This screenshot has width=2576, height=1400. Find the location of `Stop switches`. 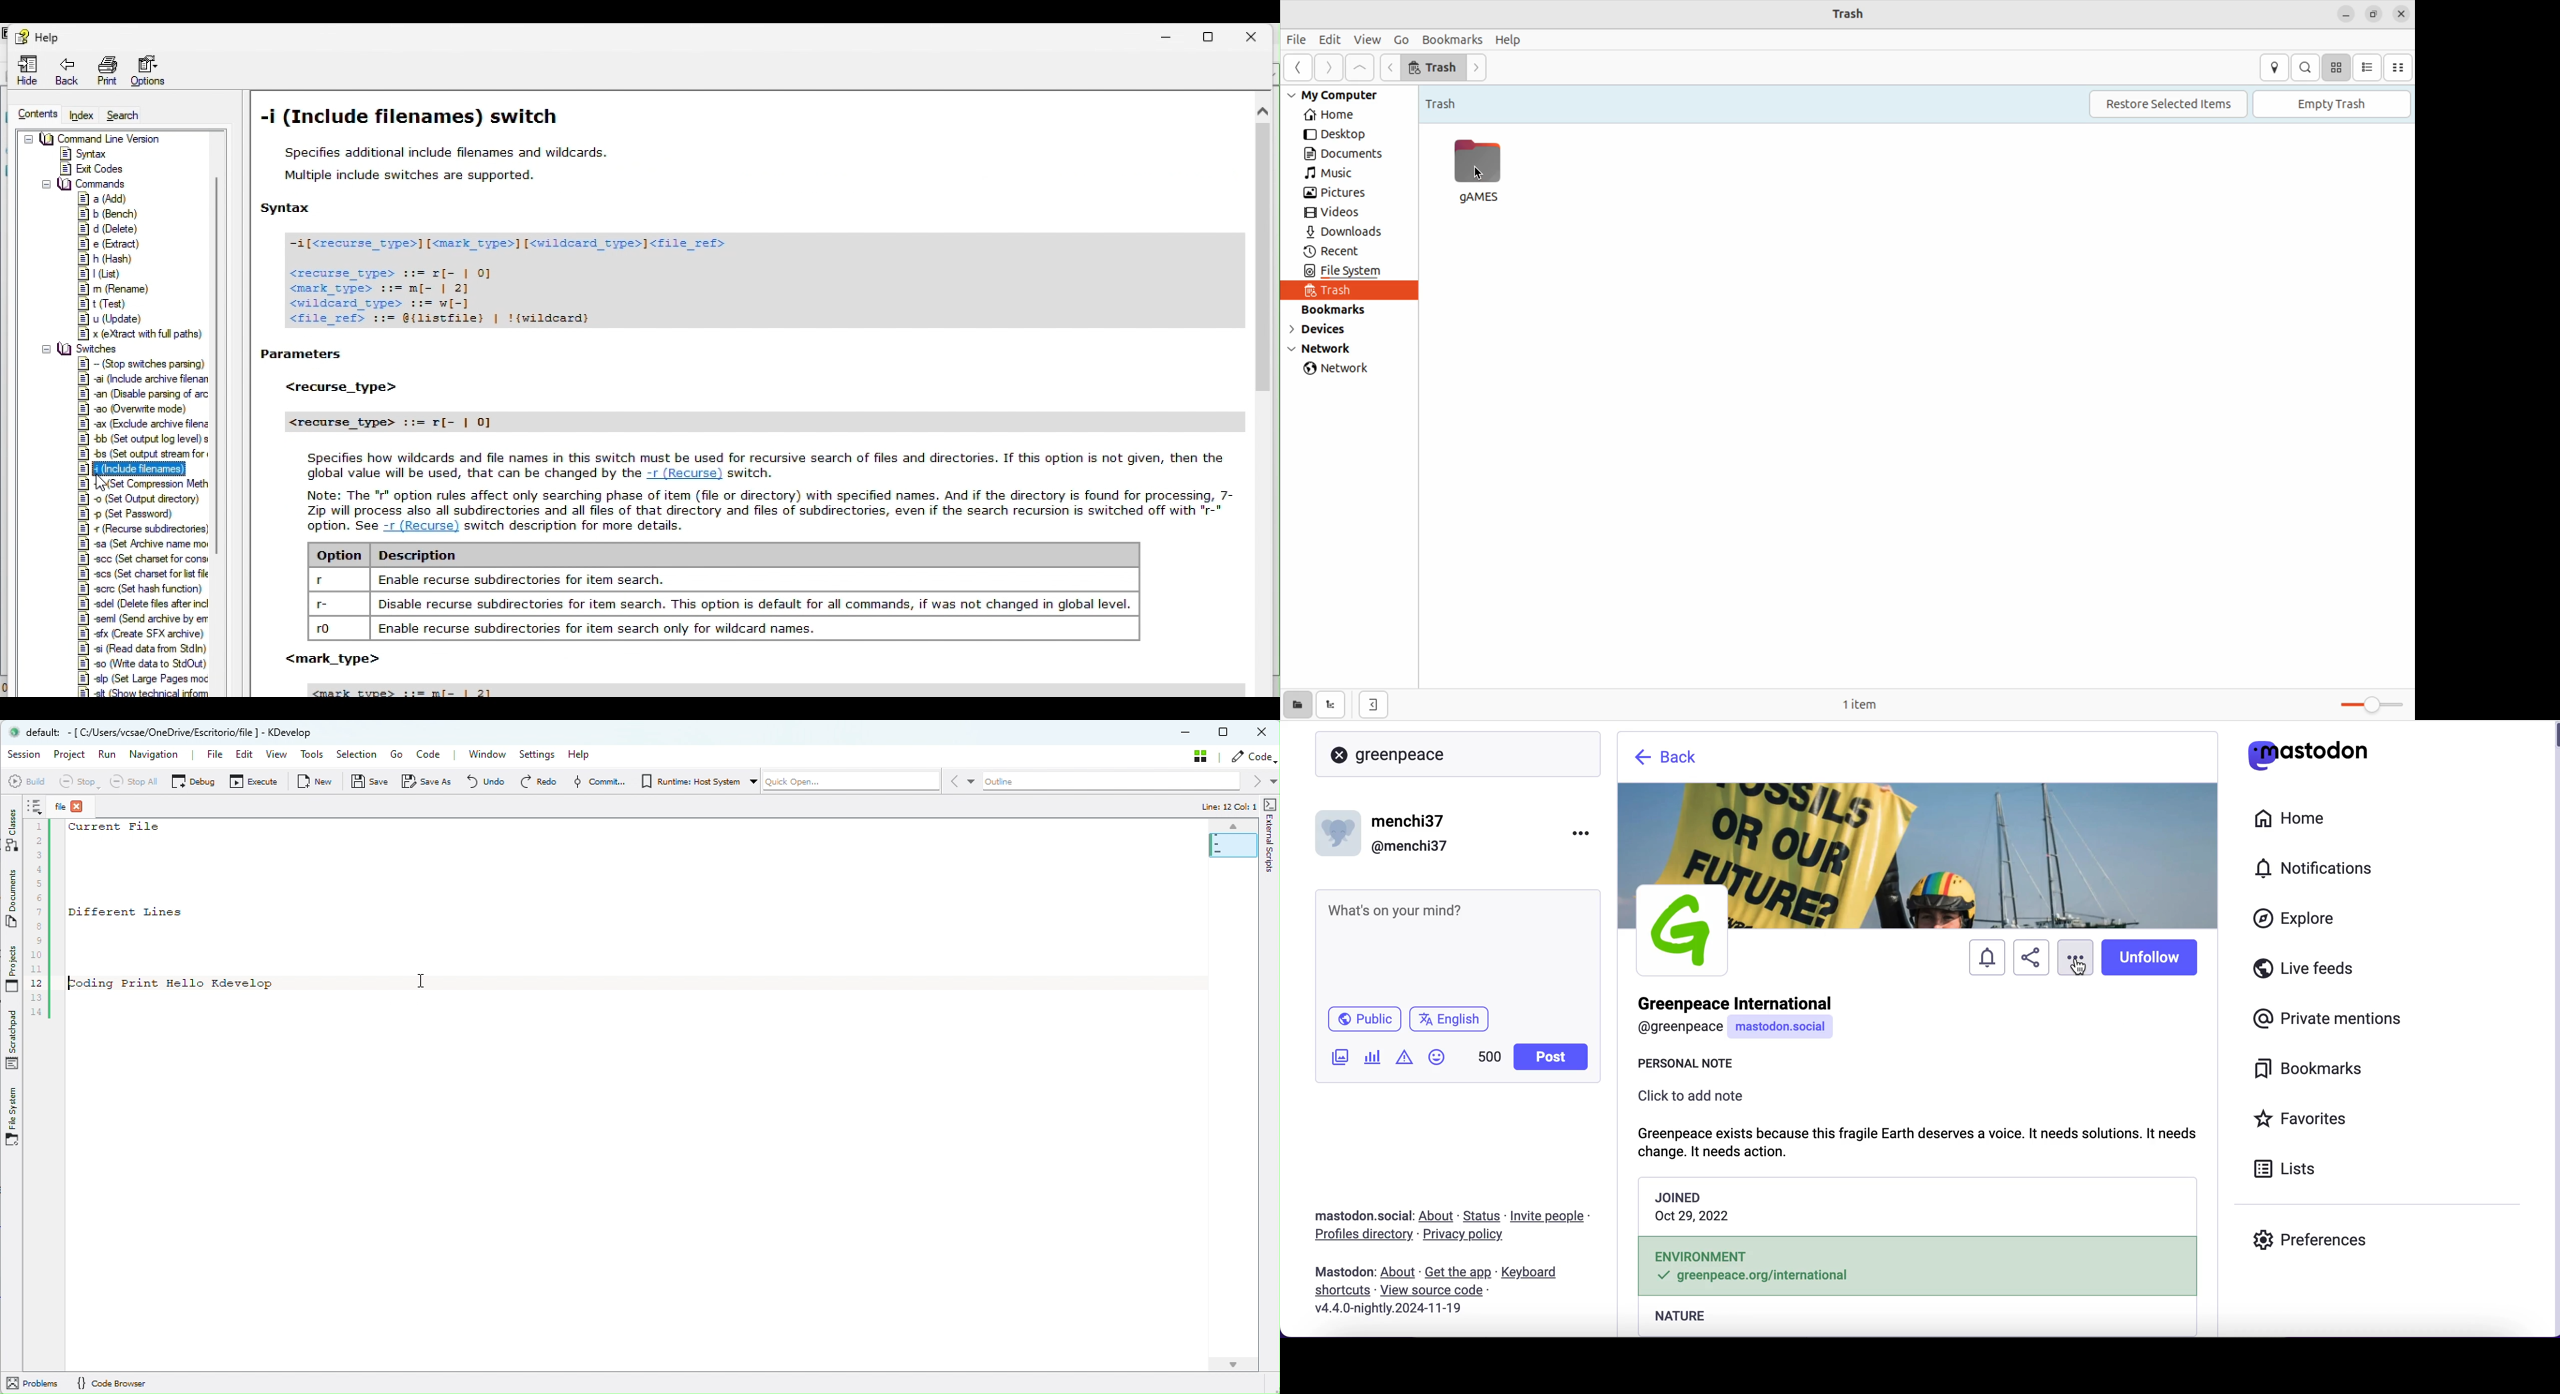

Stop switches is located at coordinates (140, 364).